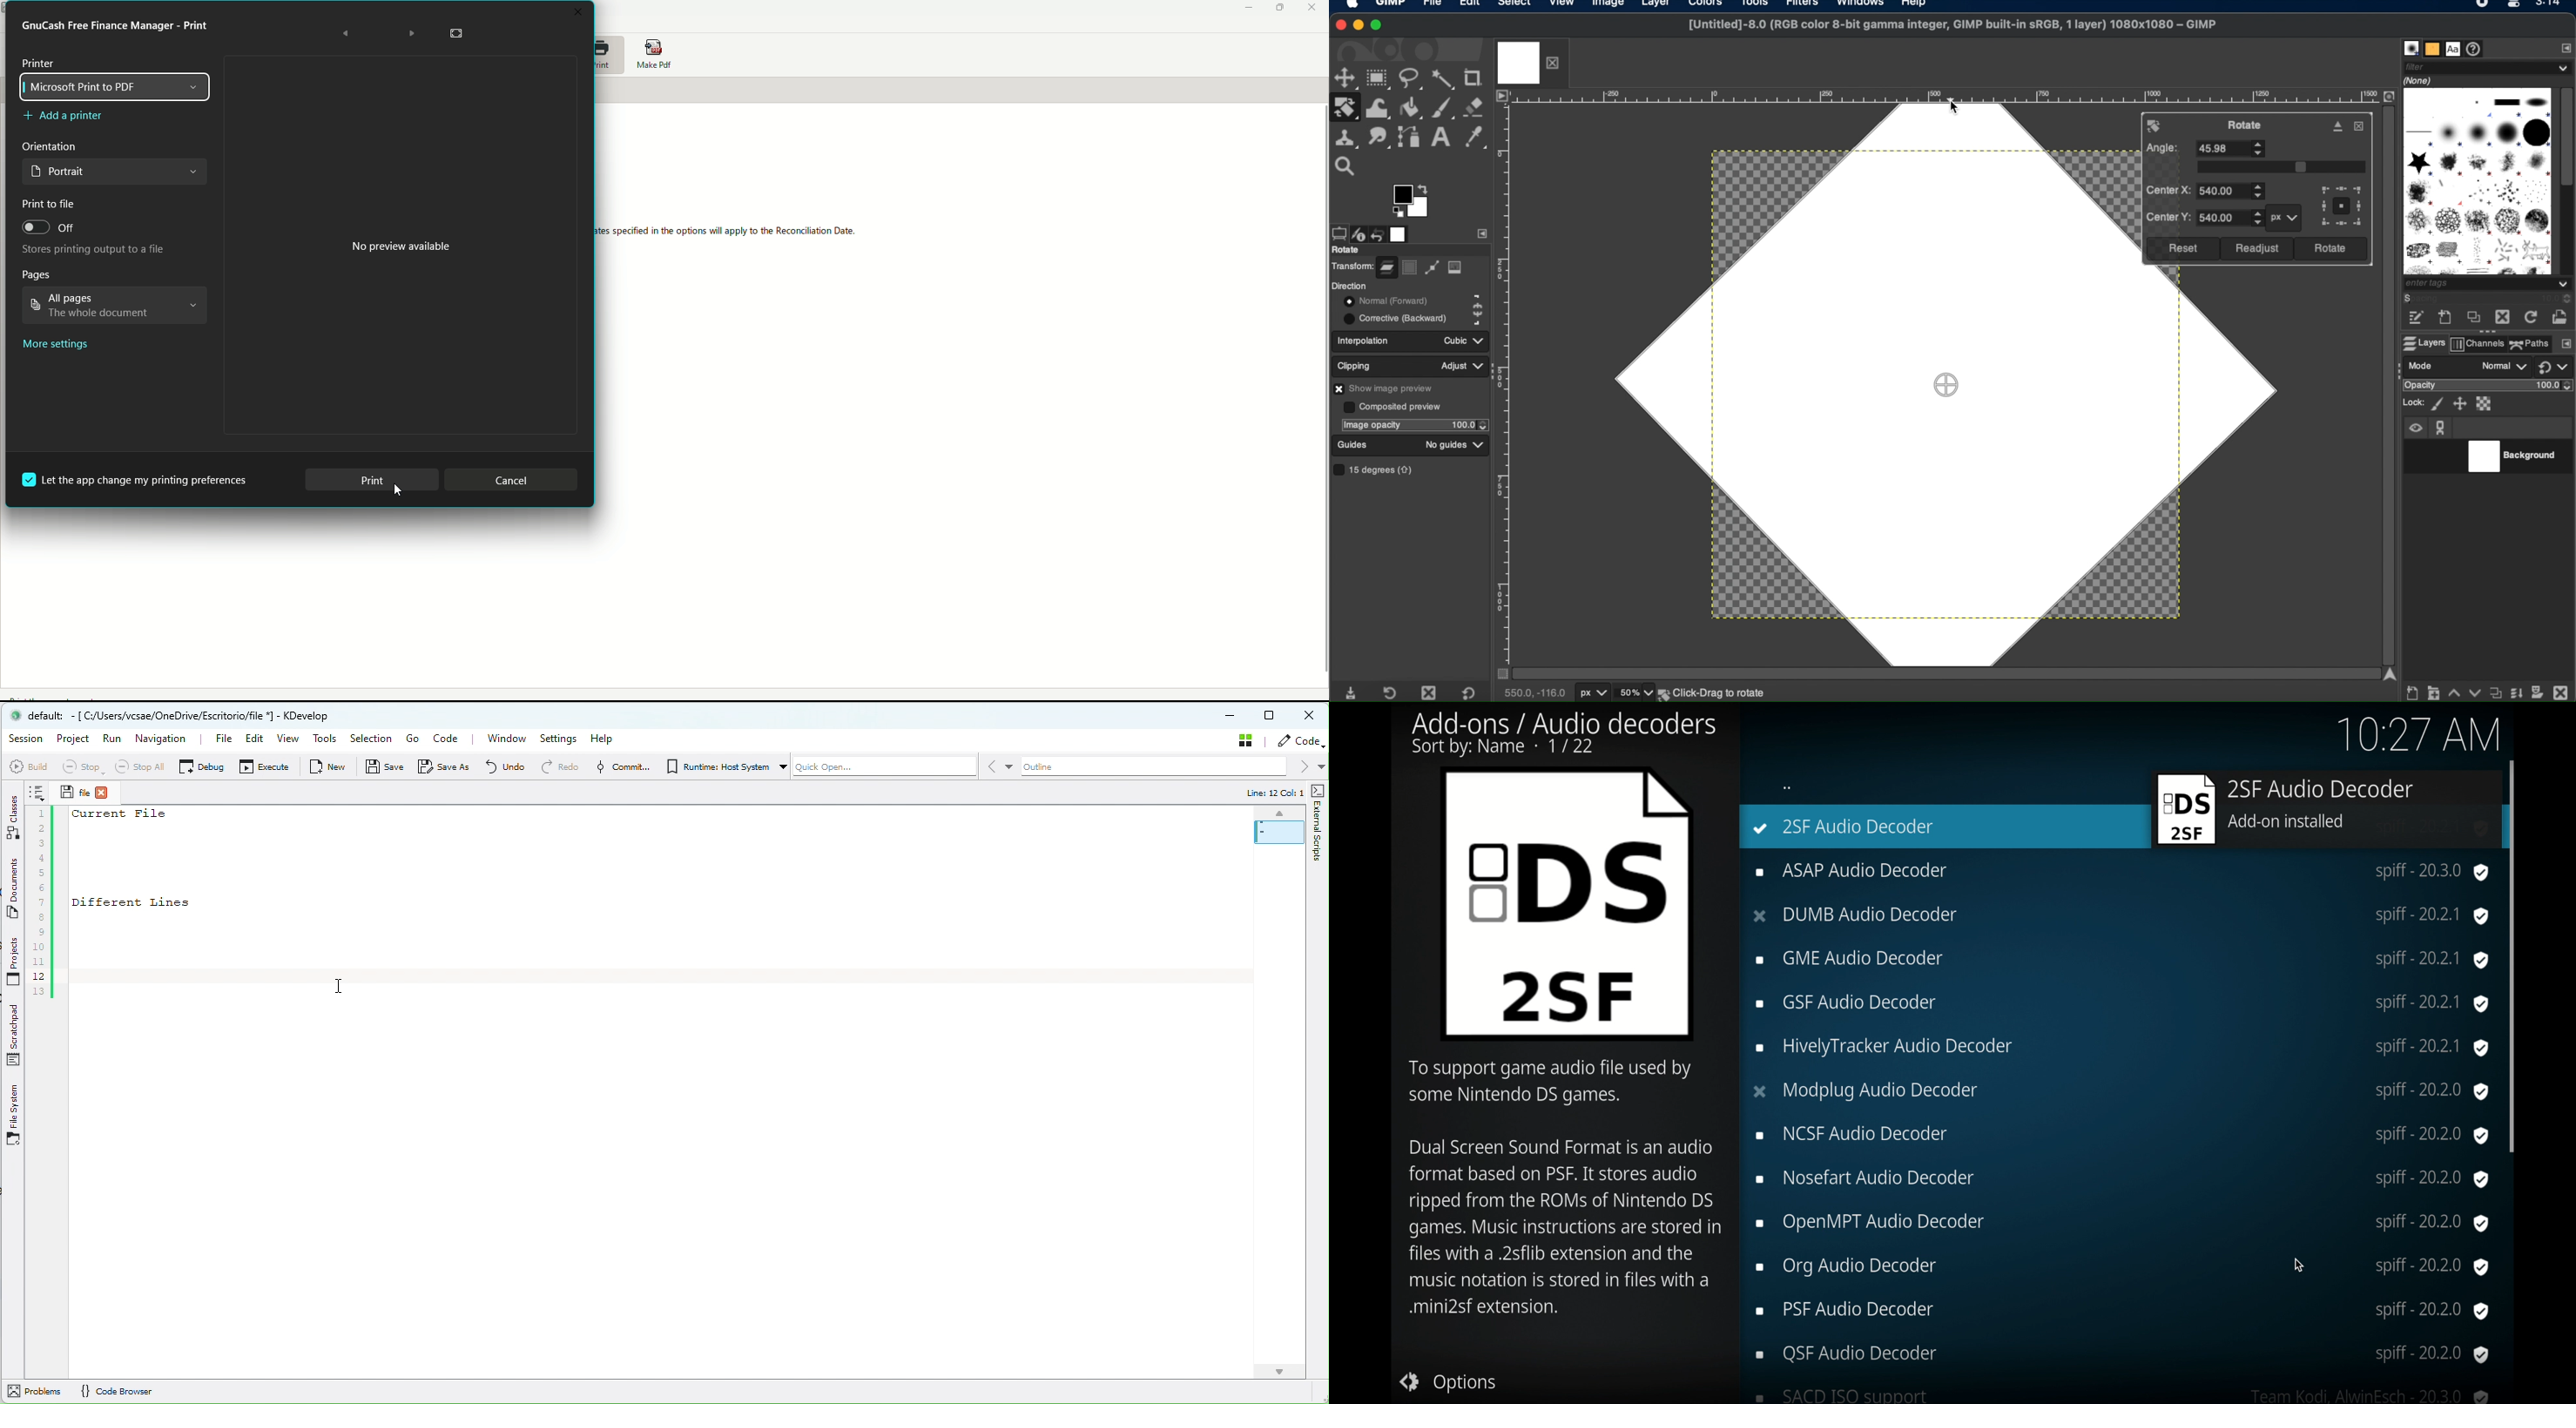 This screenshot has height=1428, width=2576. What do you see at coordinates (2564, 299) in the screenshot?
I see `spacing stepper buttons` at bounding box center [2564, 299].